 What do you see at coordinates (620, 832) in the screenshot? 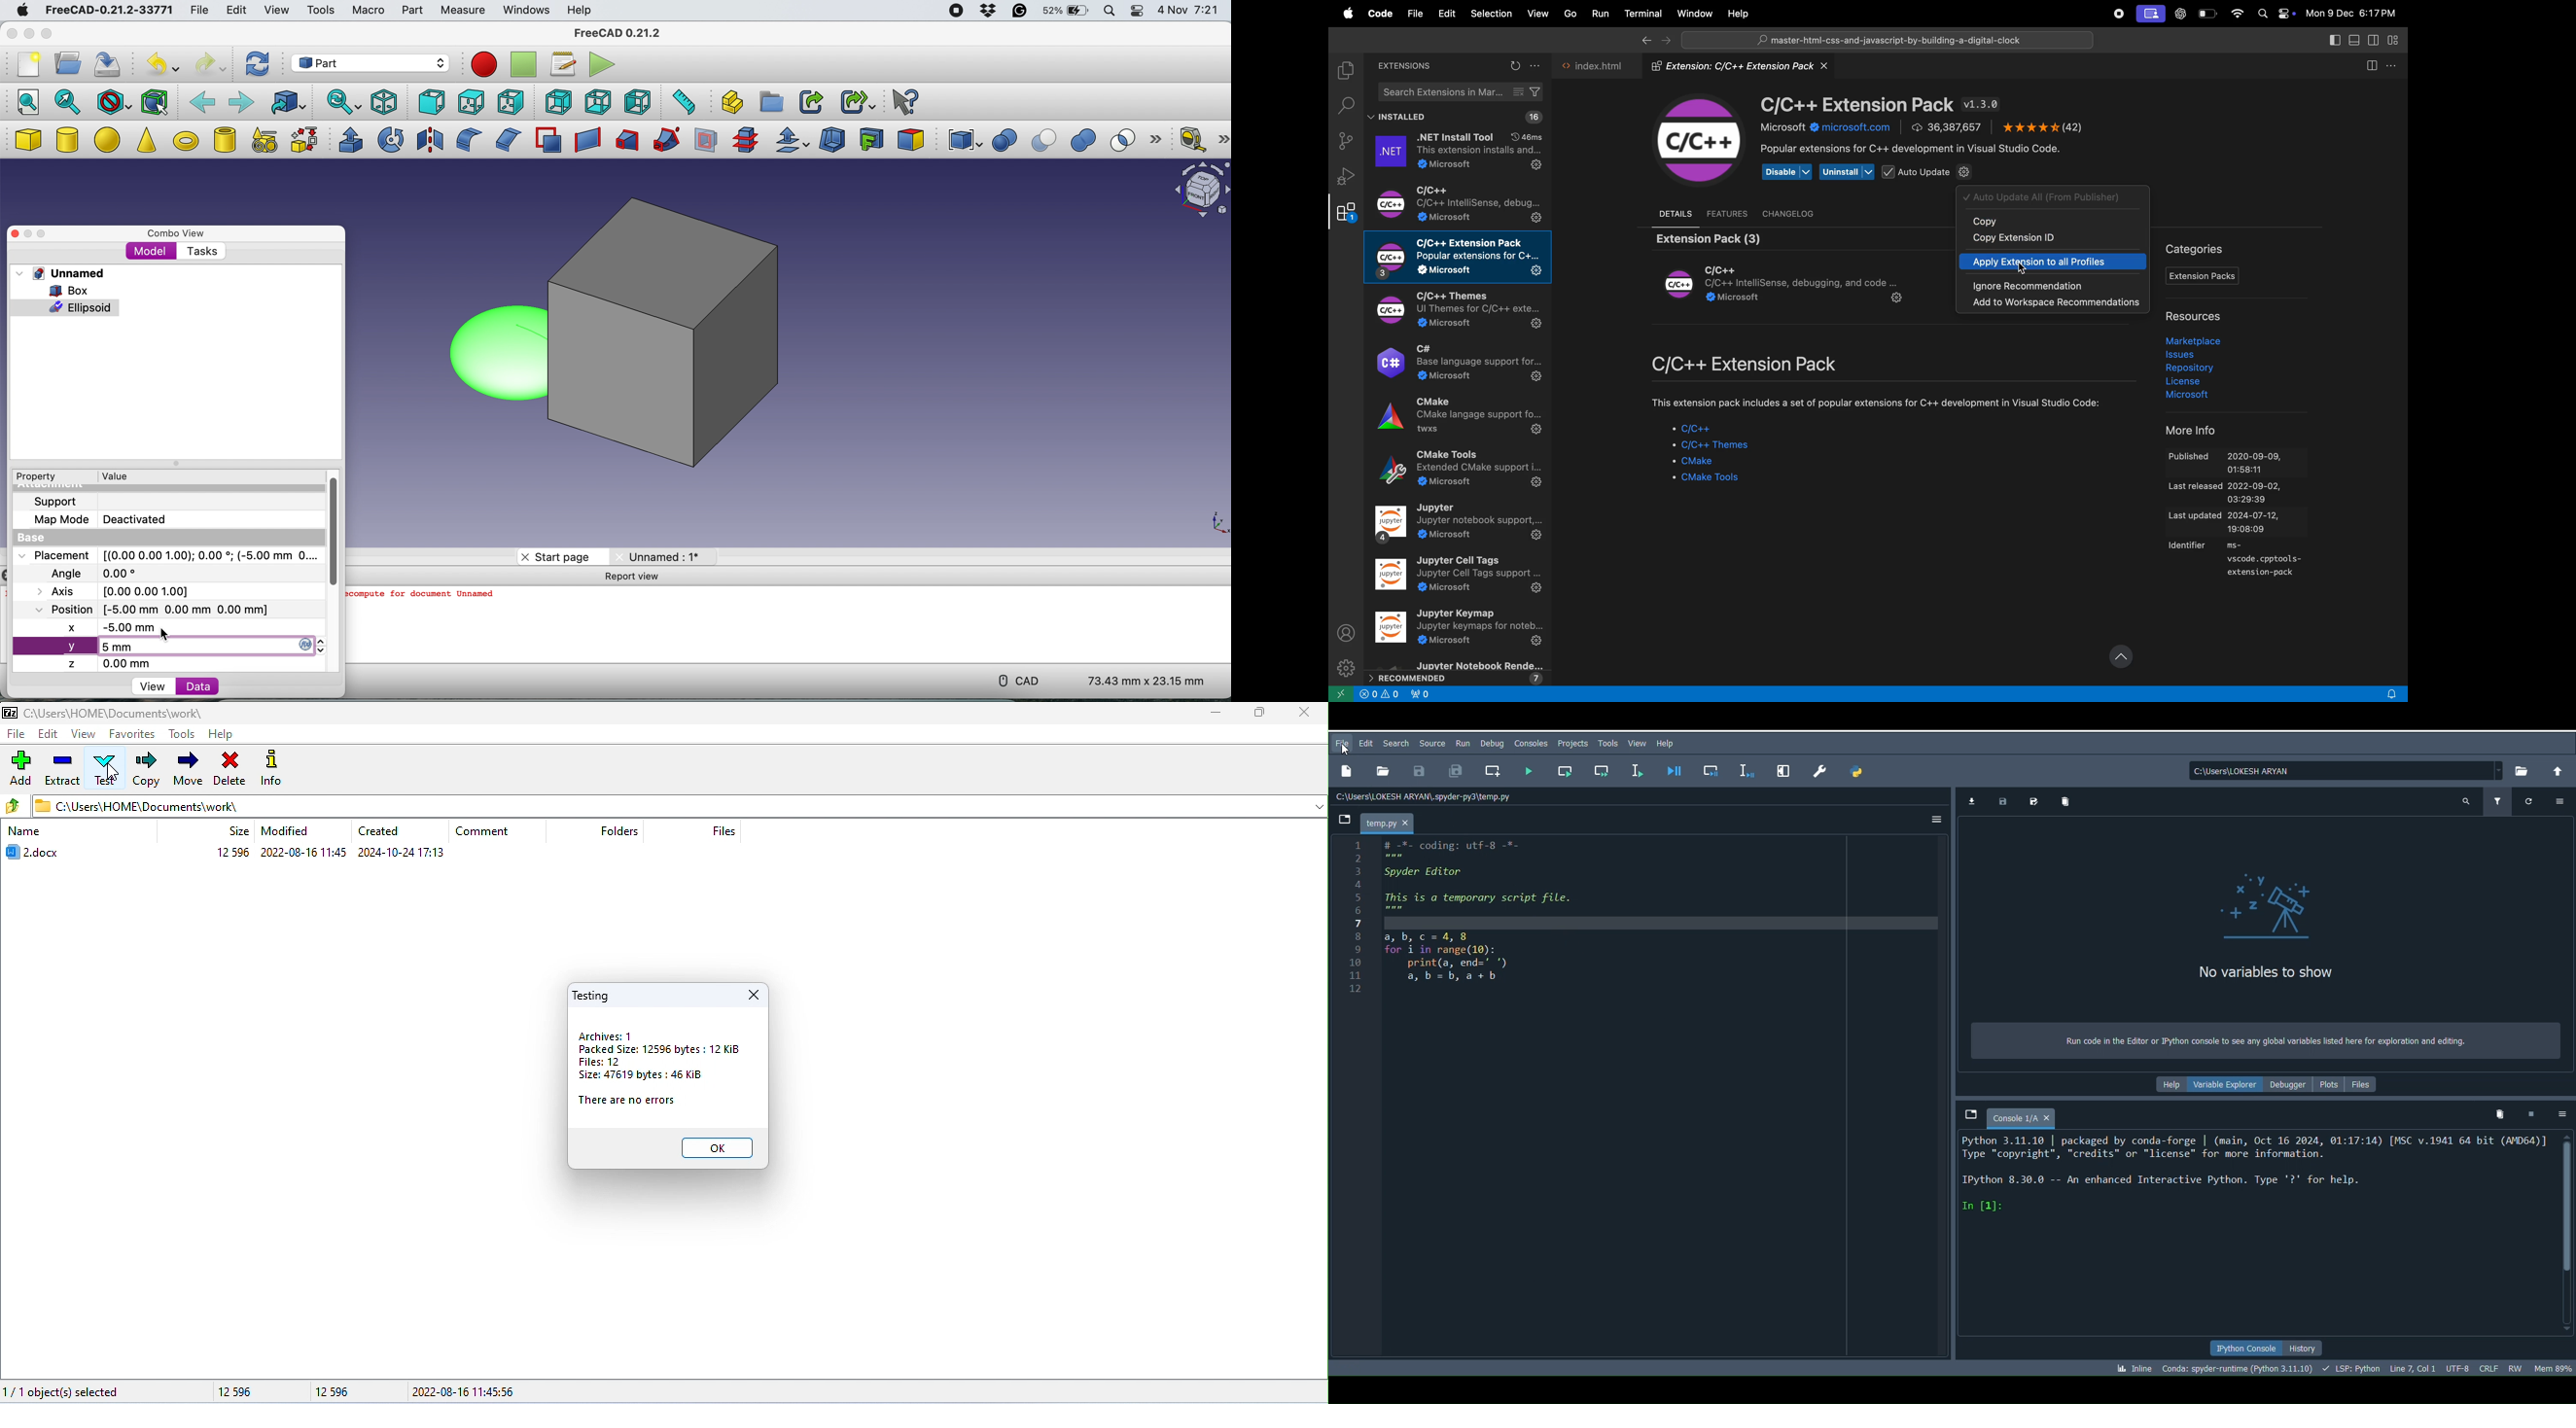
I see `folders` at bounding box center [620, 832].